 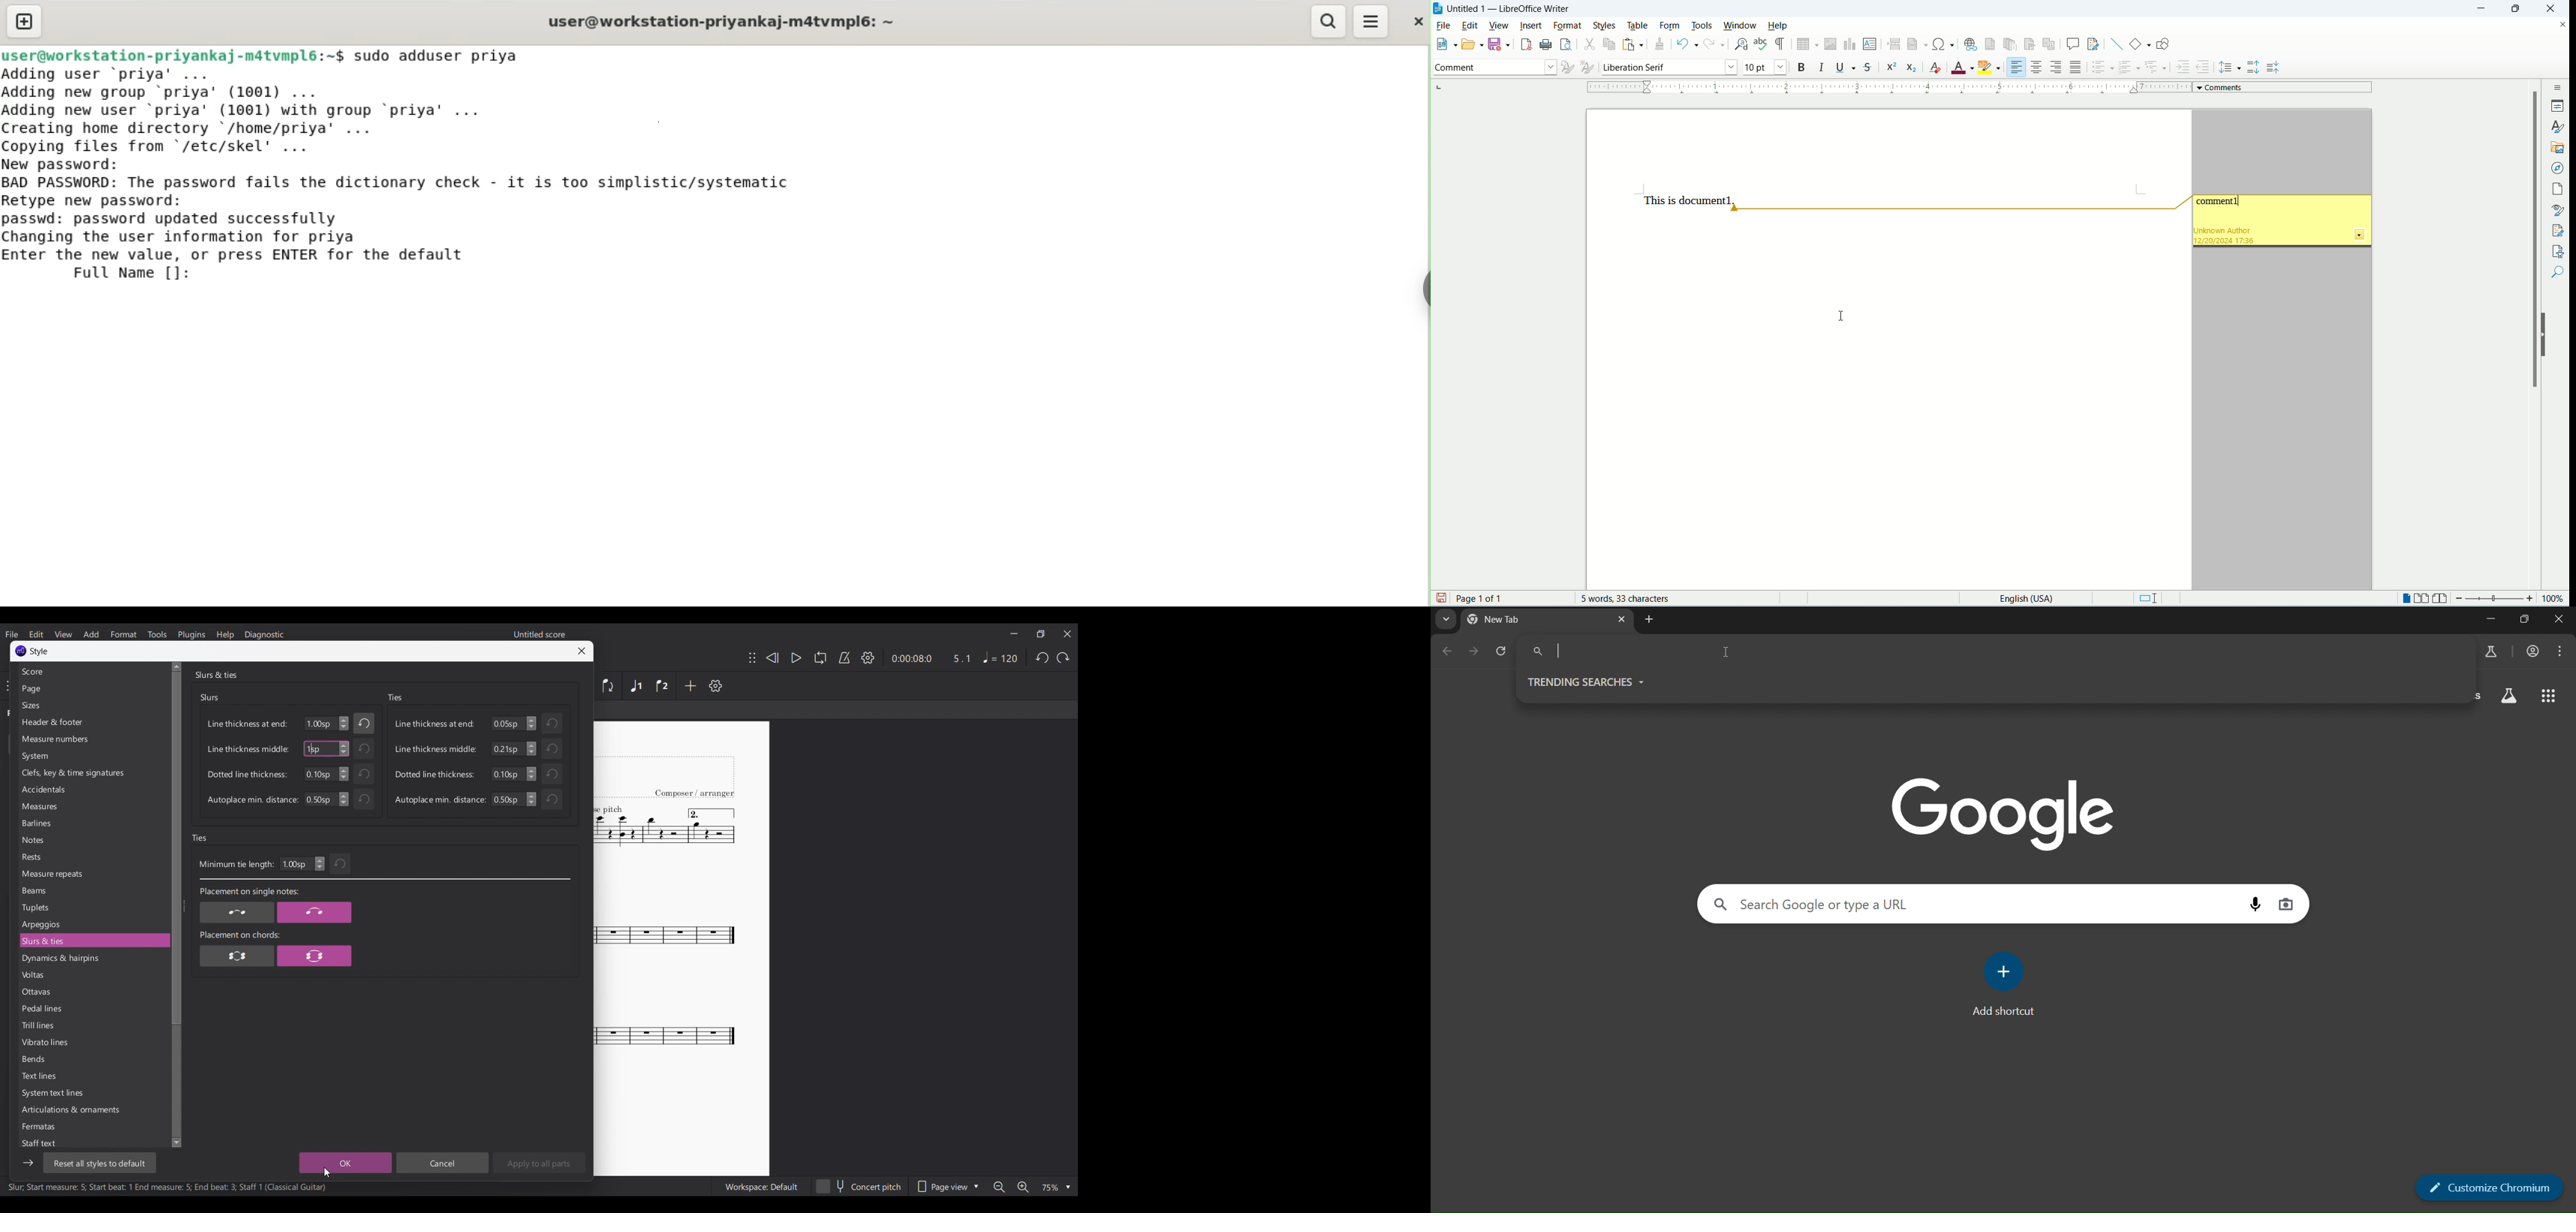 I want to click on insert endnote, so click(x=2010, y=45).